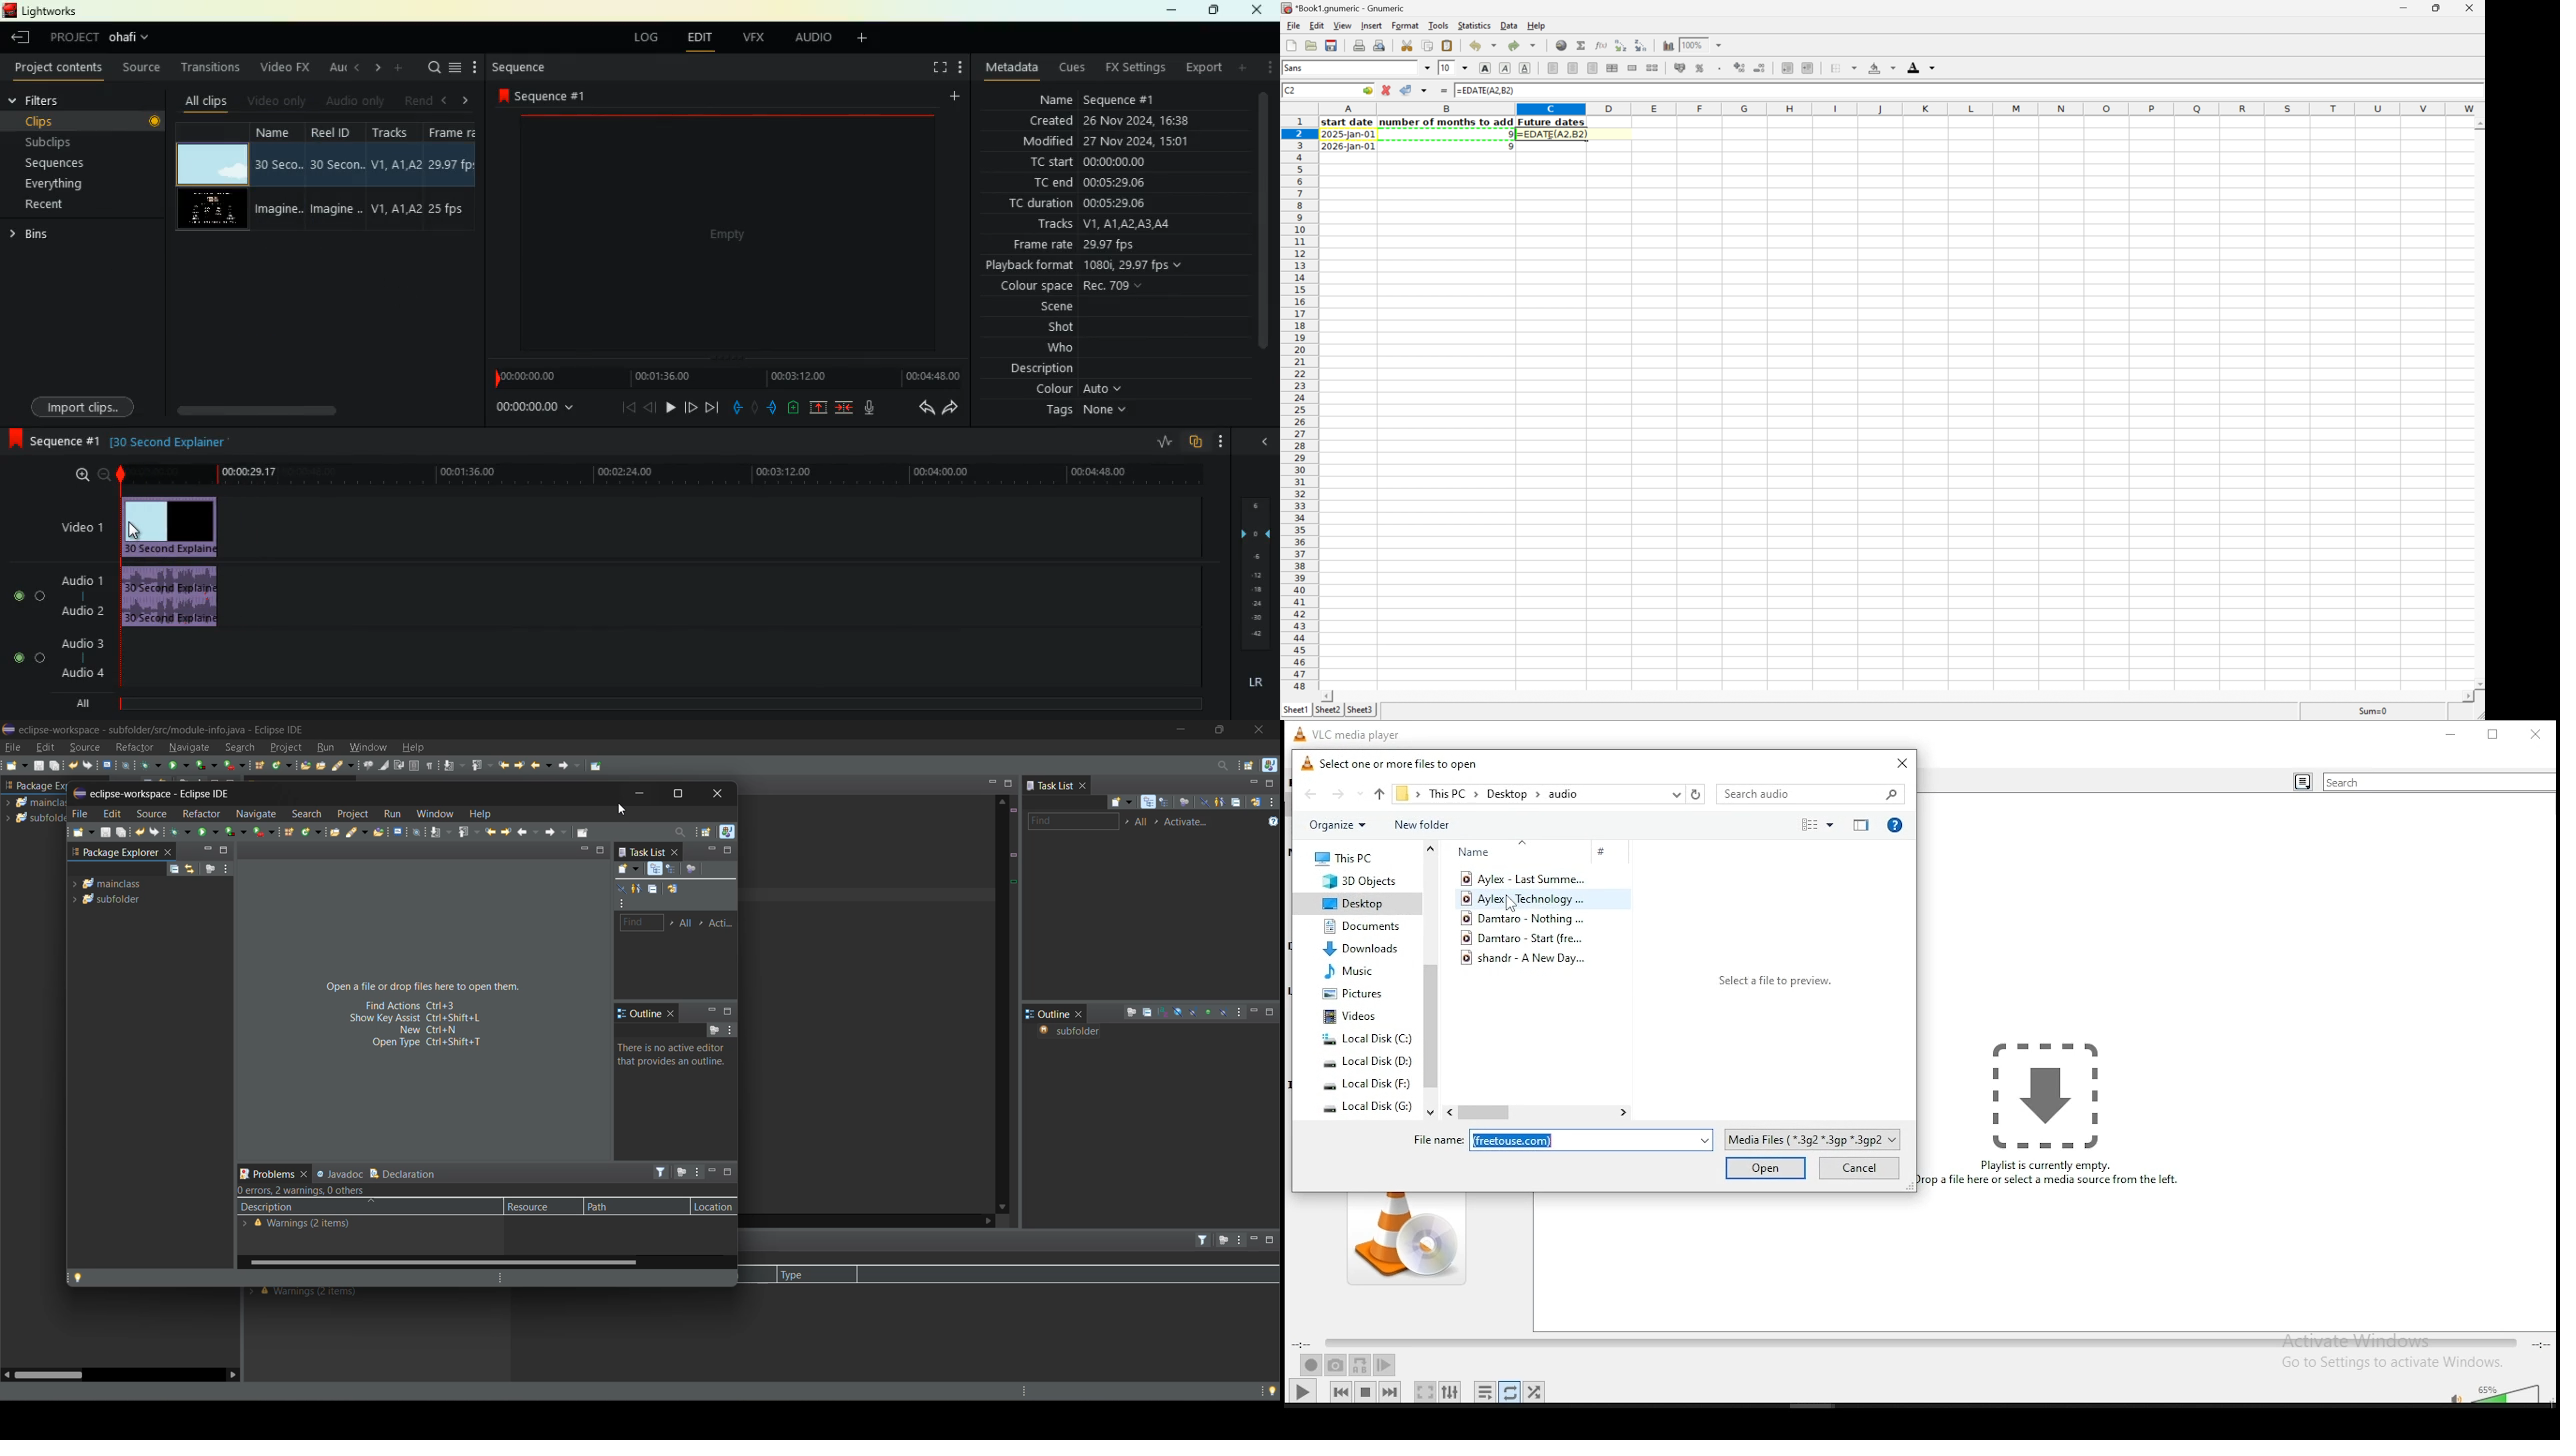  What do you see at coordinates (1553, 123) in the screenshot?
I see `future dates` at bounding box center [1553, 123].